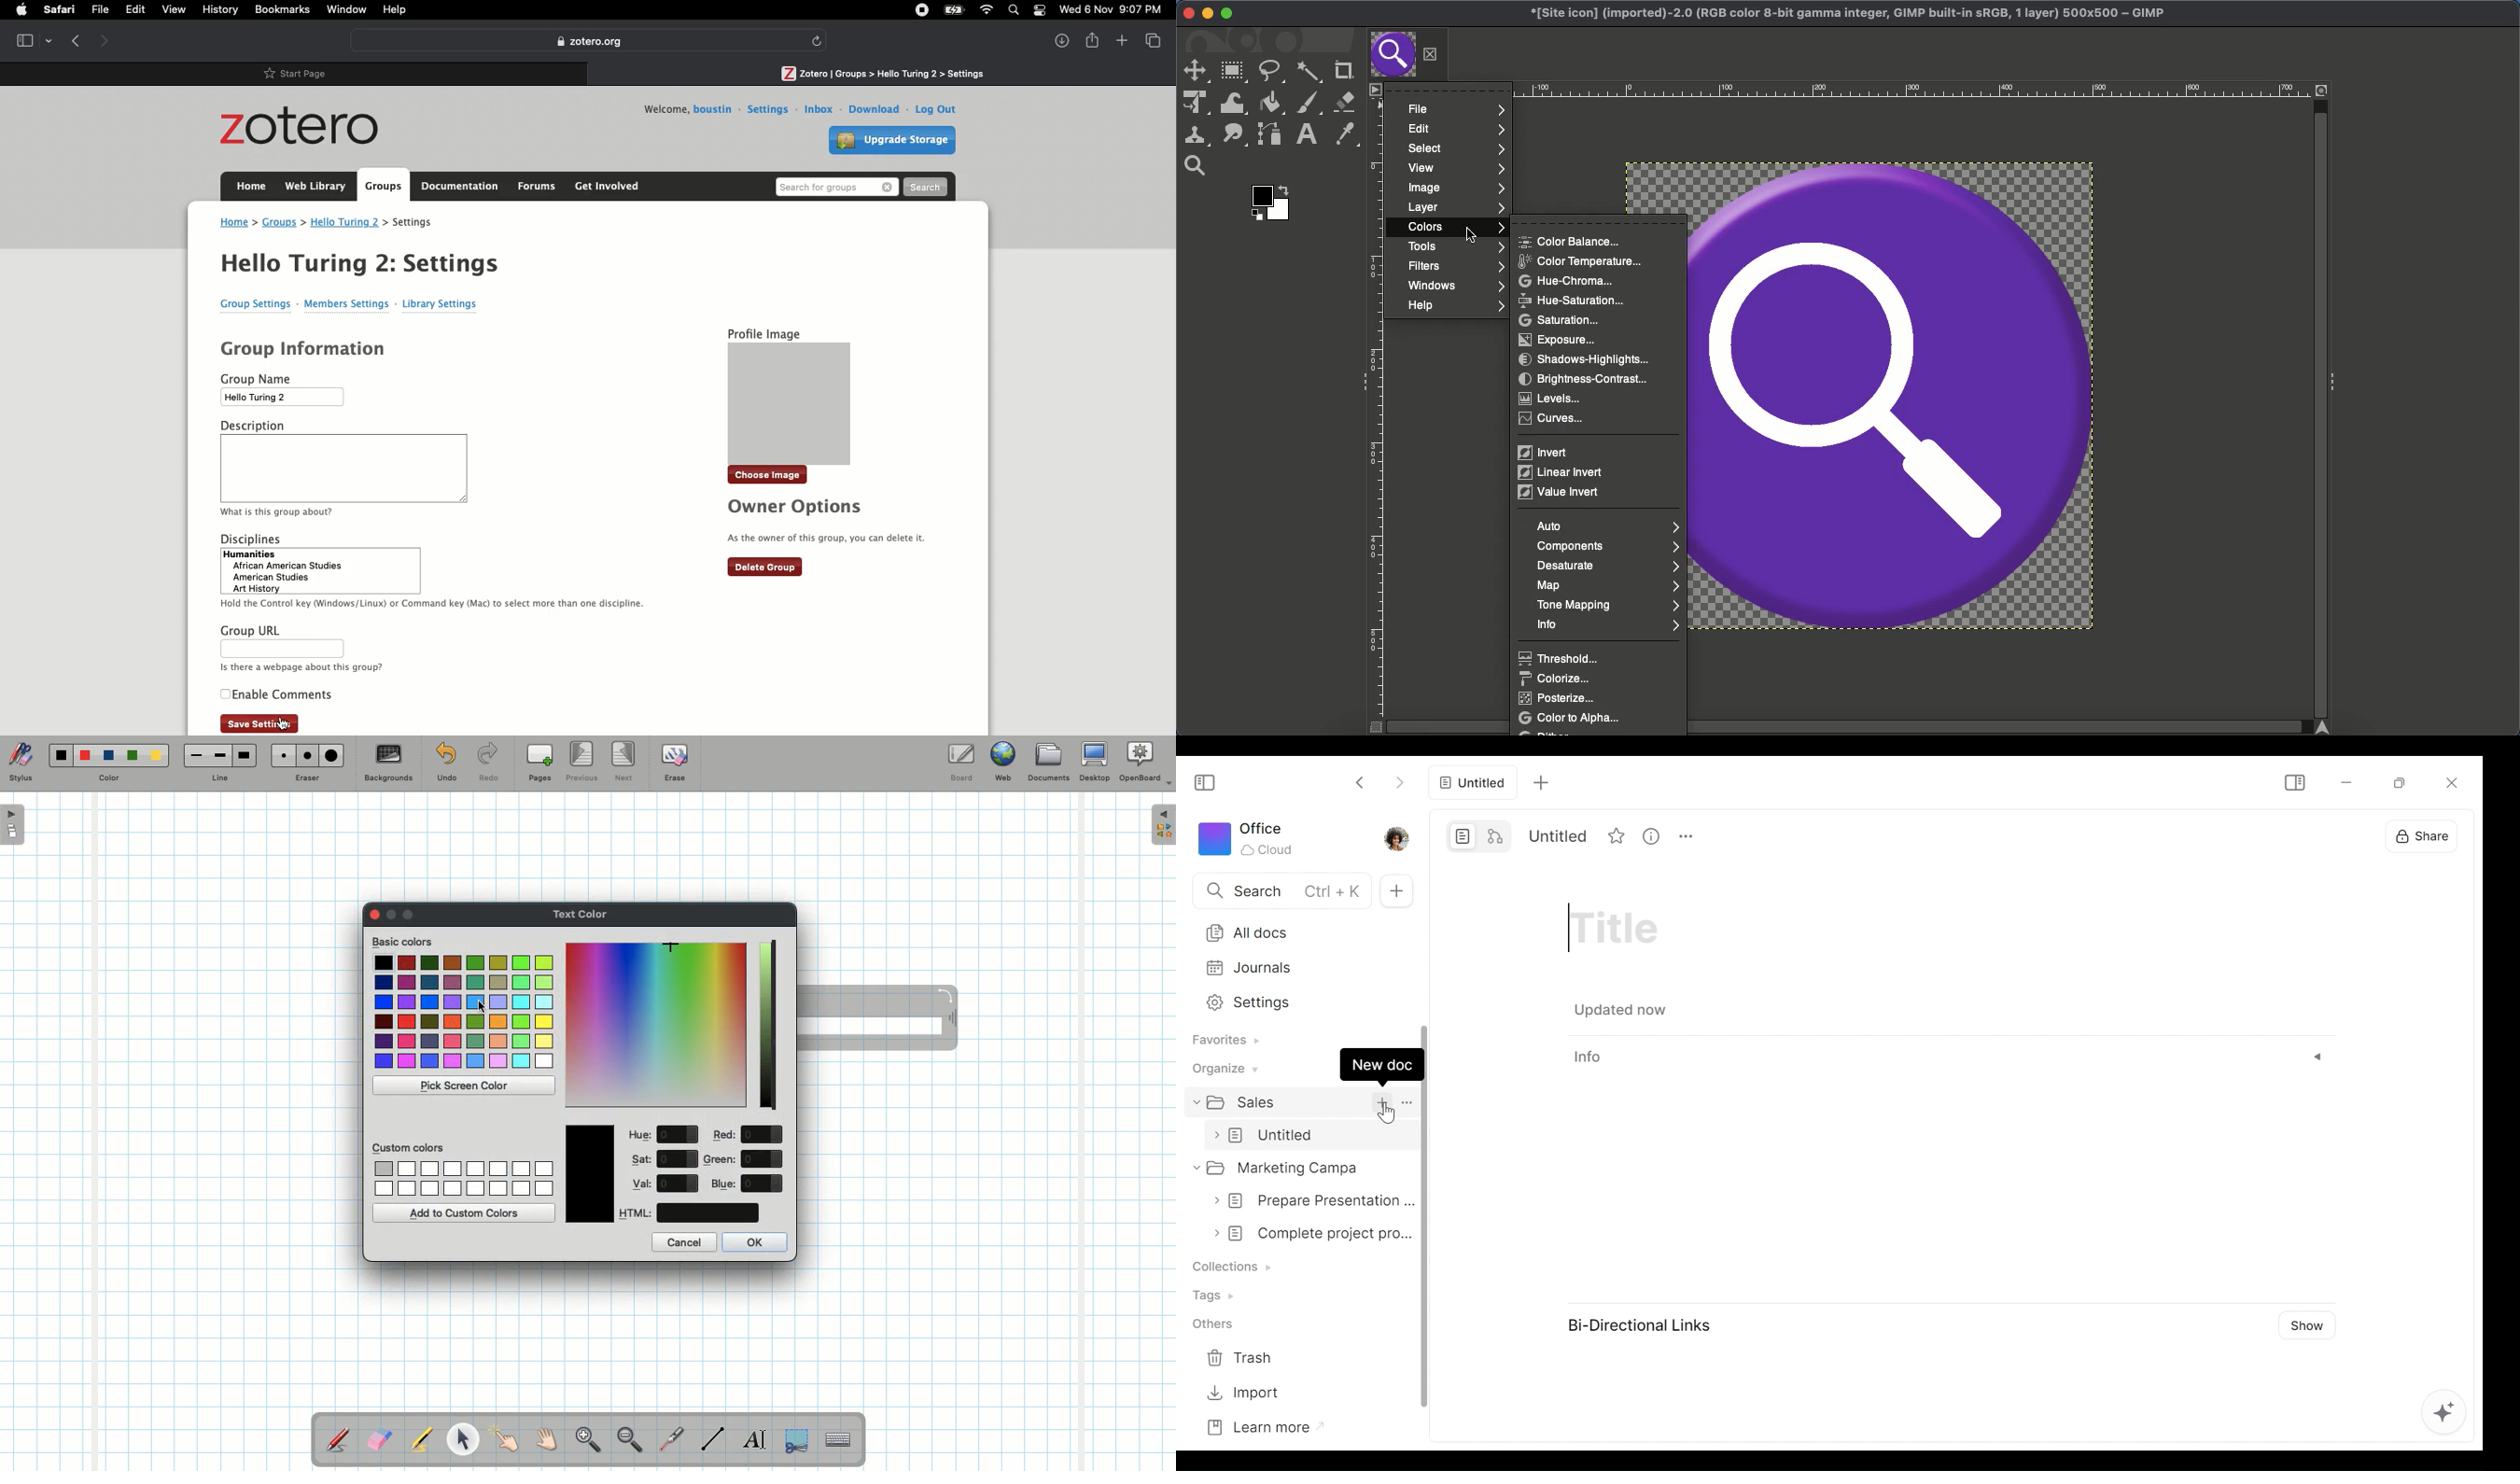 Image resolution: width=2520 pixels, height=1484 pixels. What do you see at coordinates (1560, 492) in the screenshot?
I see `Value invert` at bounding box center [1560, 492].